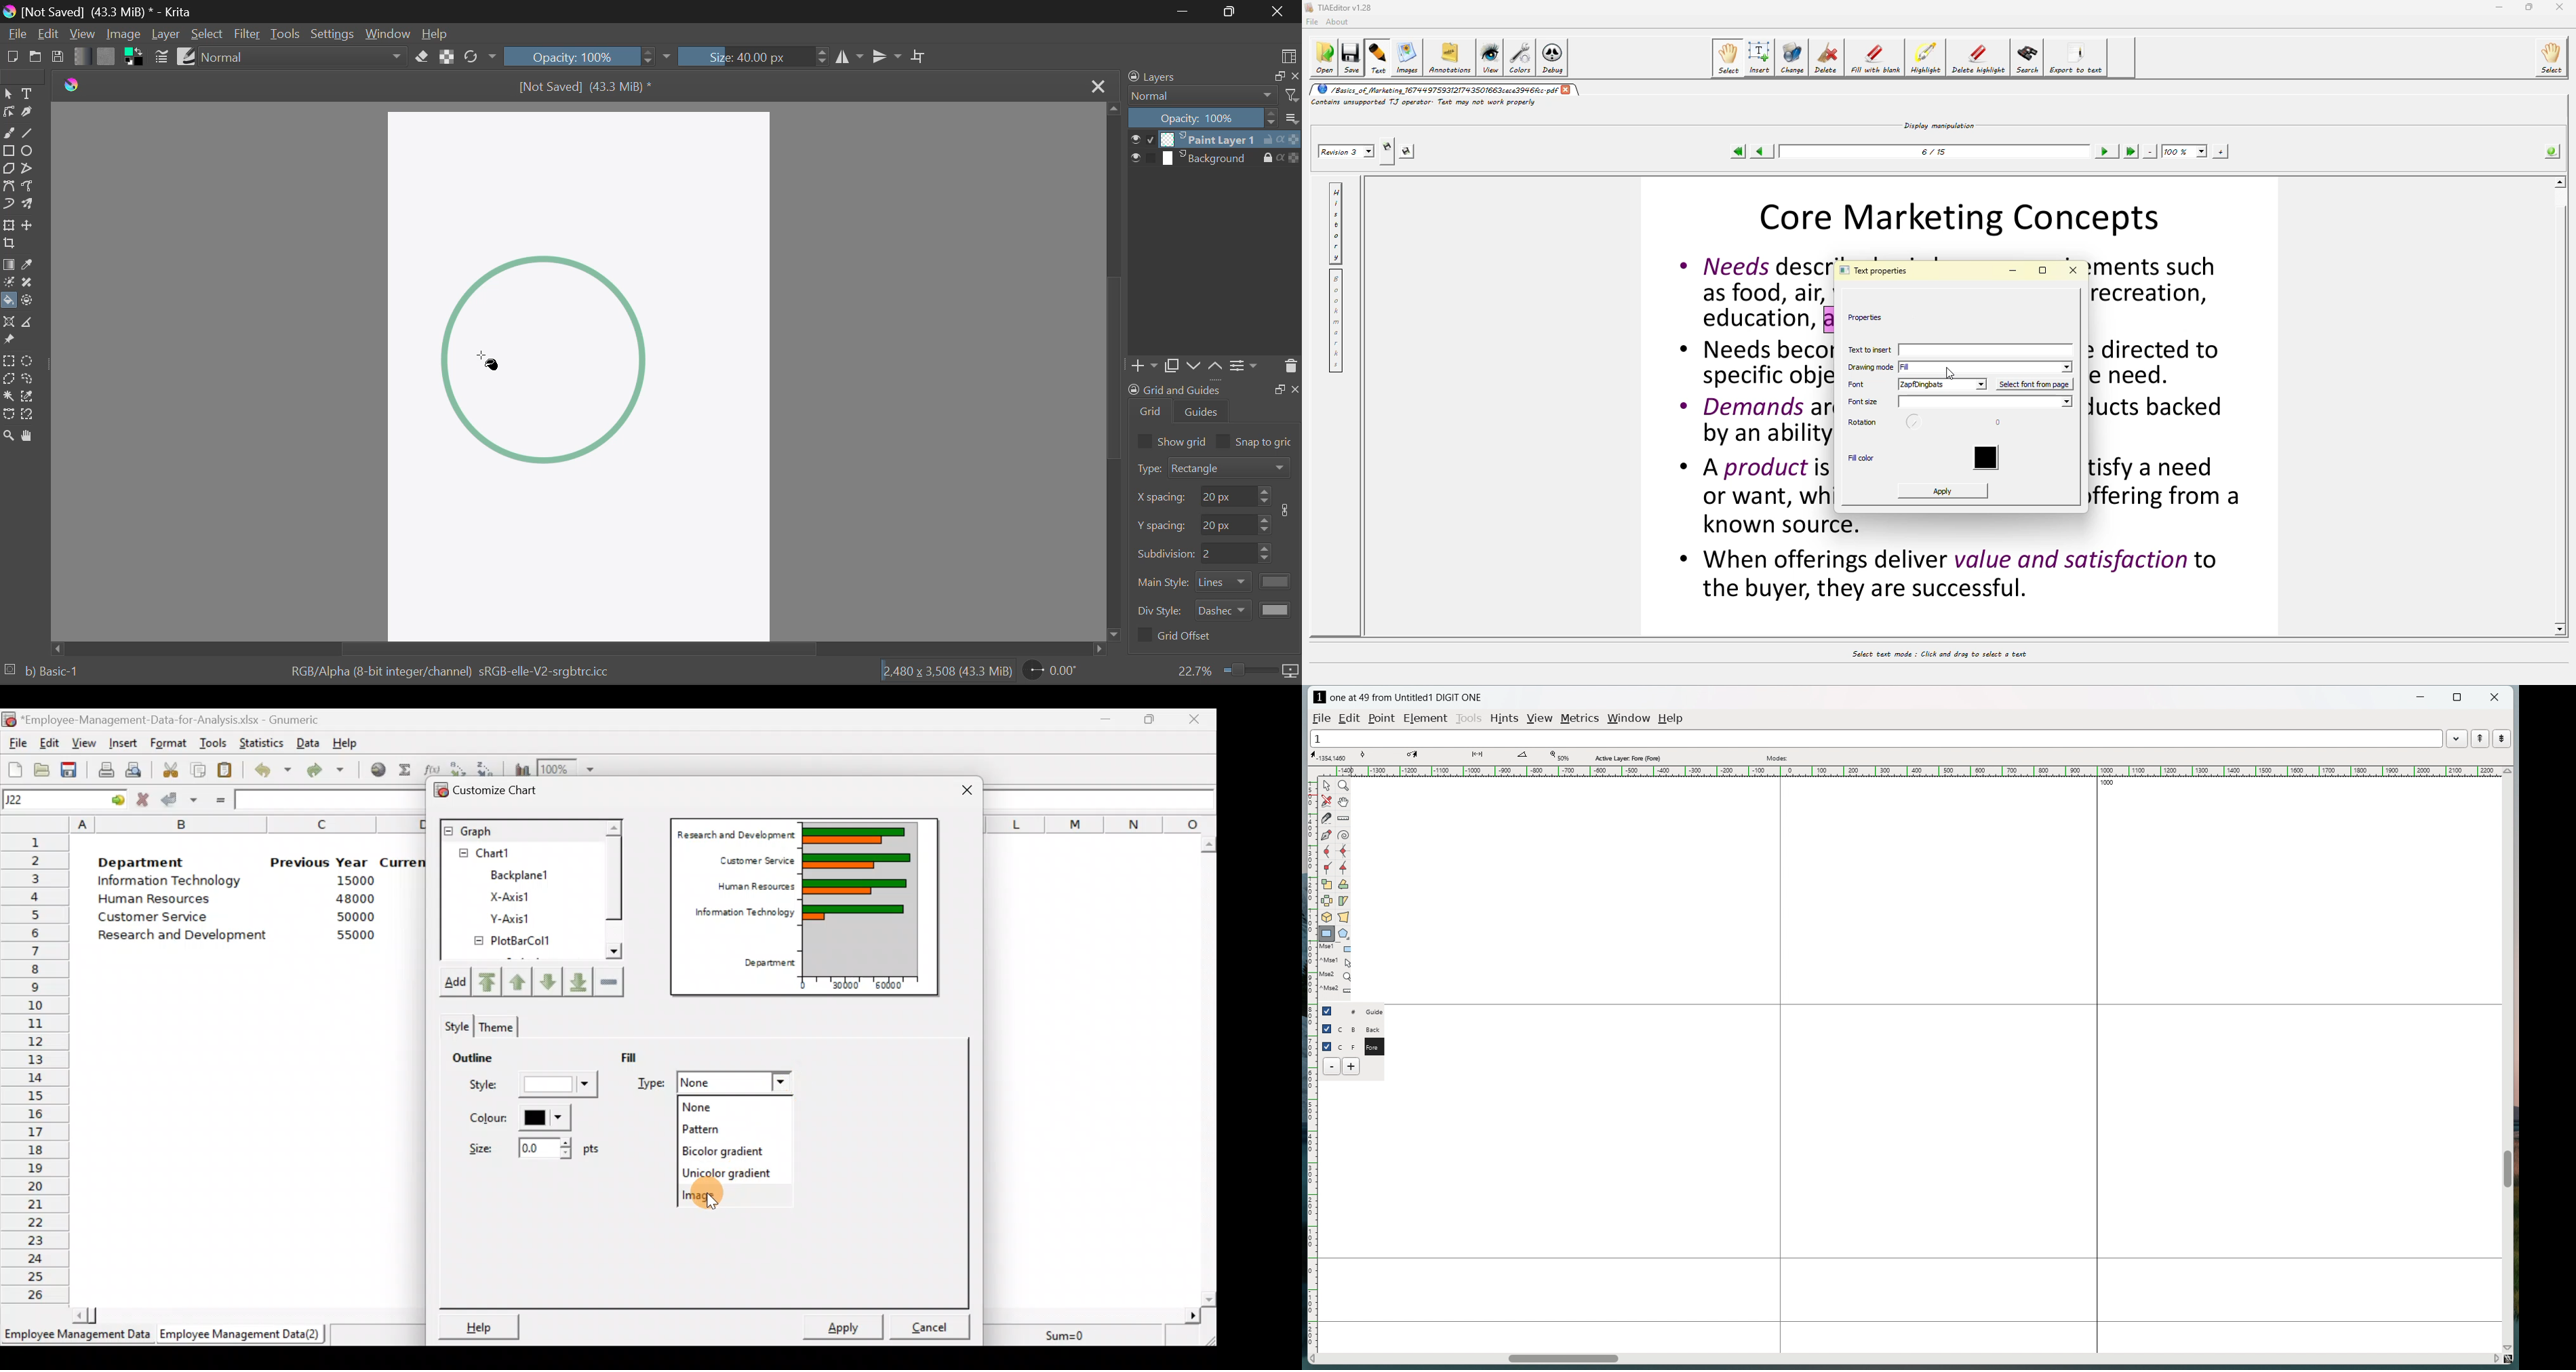  Describe the element at coordinates (1384, 717) in the screenshot. I see `Point` at that location.